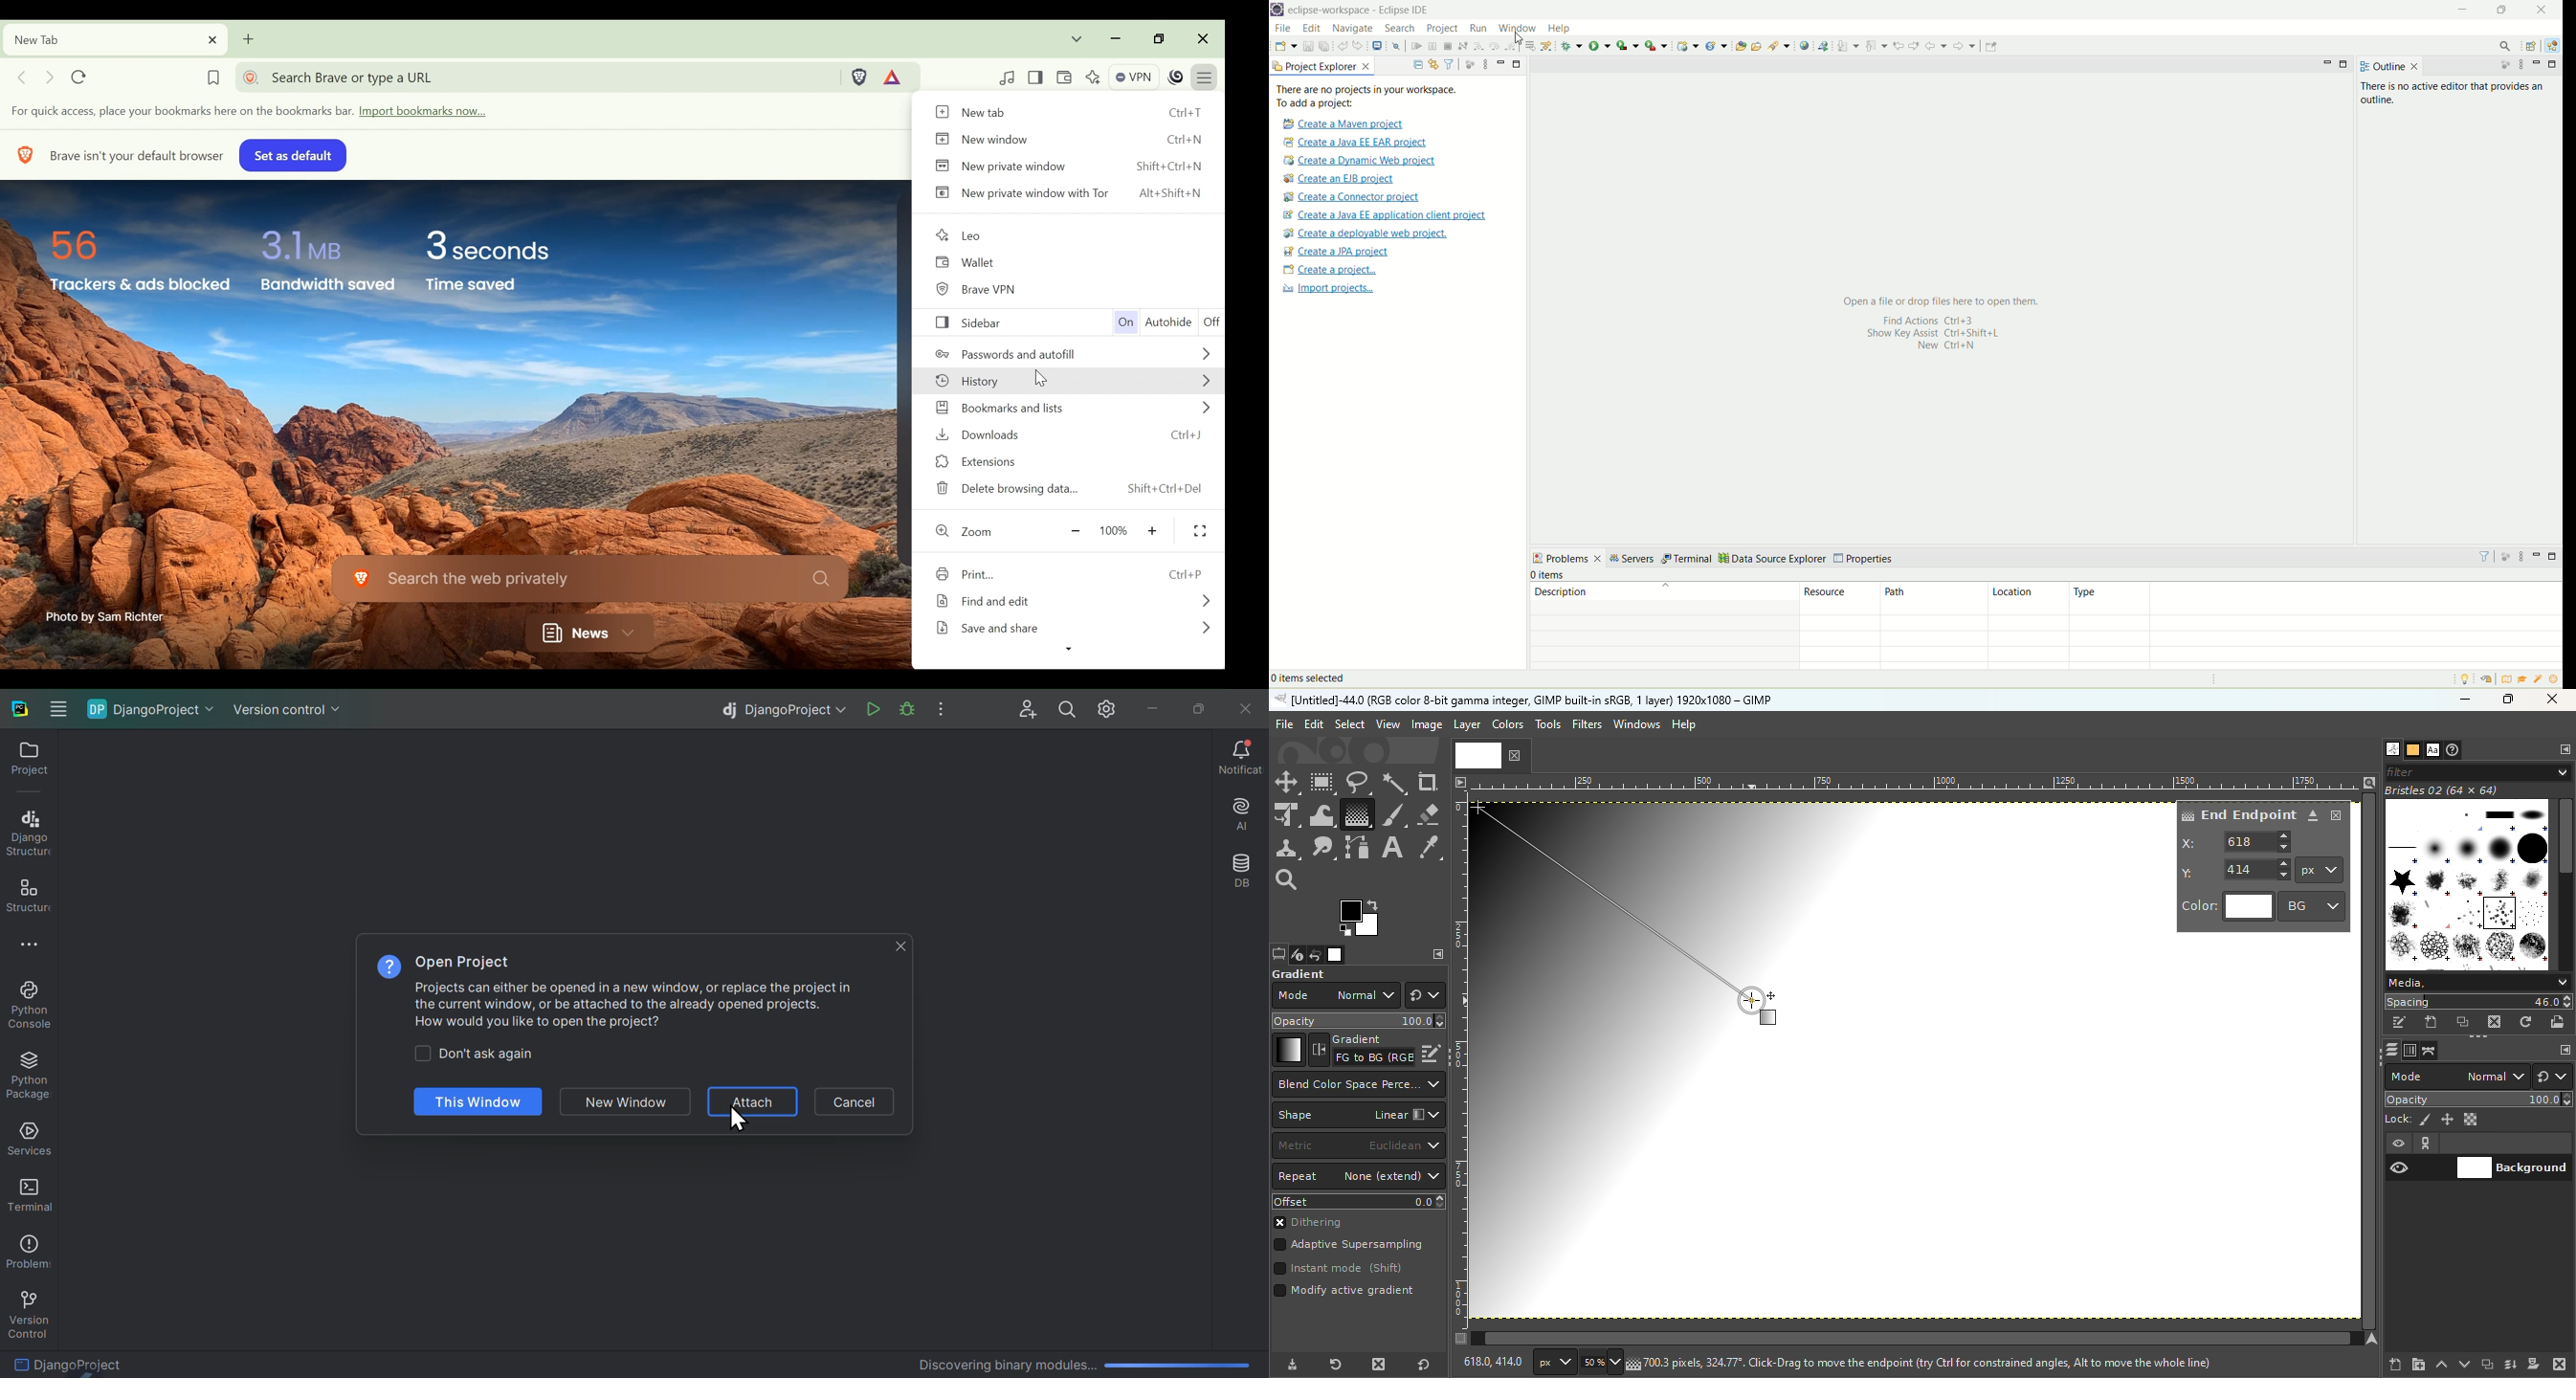 This screenshot has height=1400, width=2576. What do you see at coordinates (1428, 811) in the screenshot?
I see `Eraser tool` at bounding box center [1428, 811].